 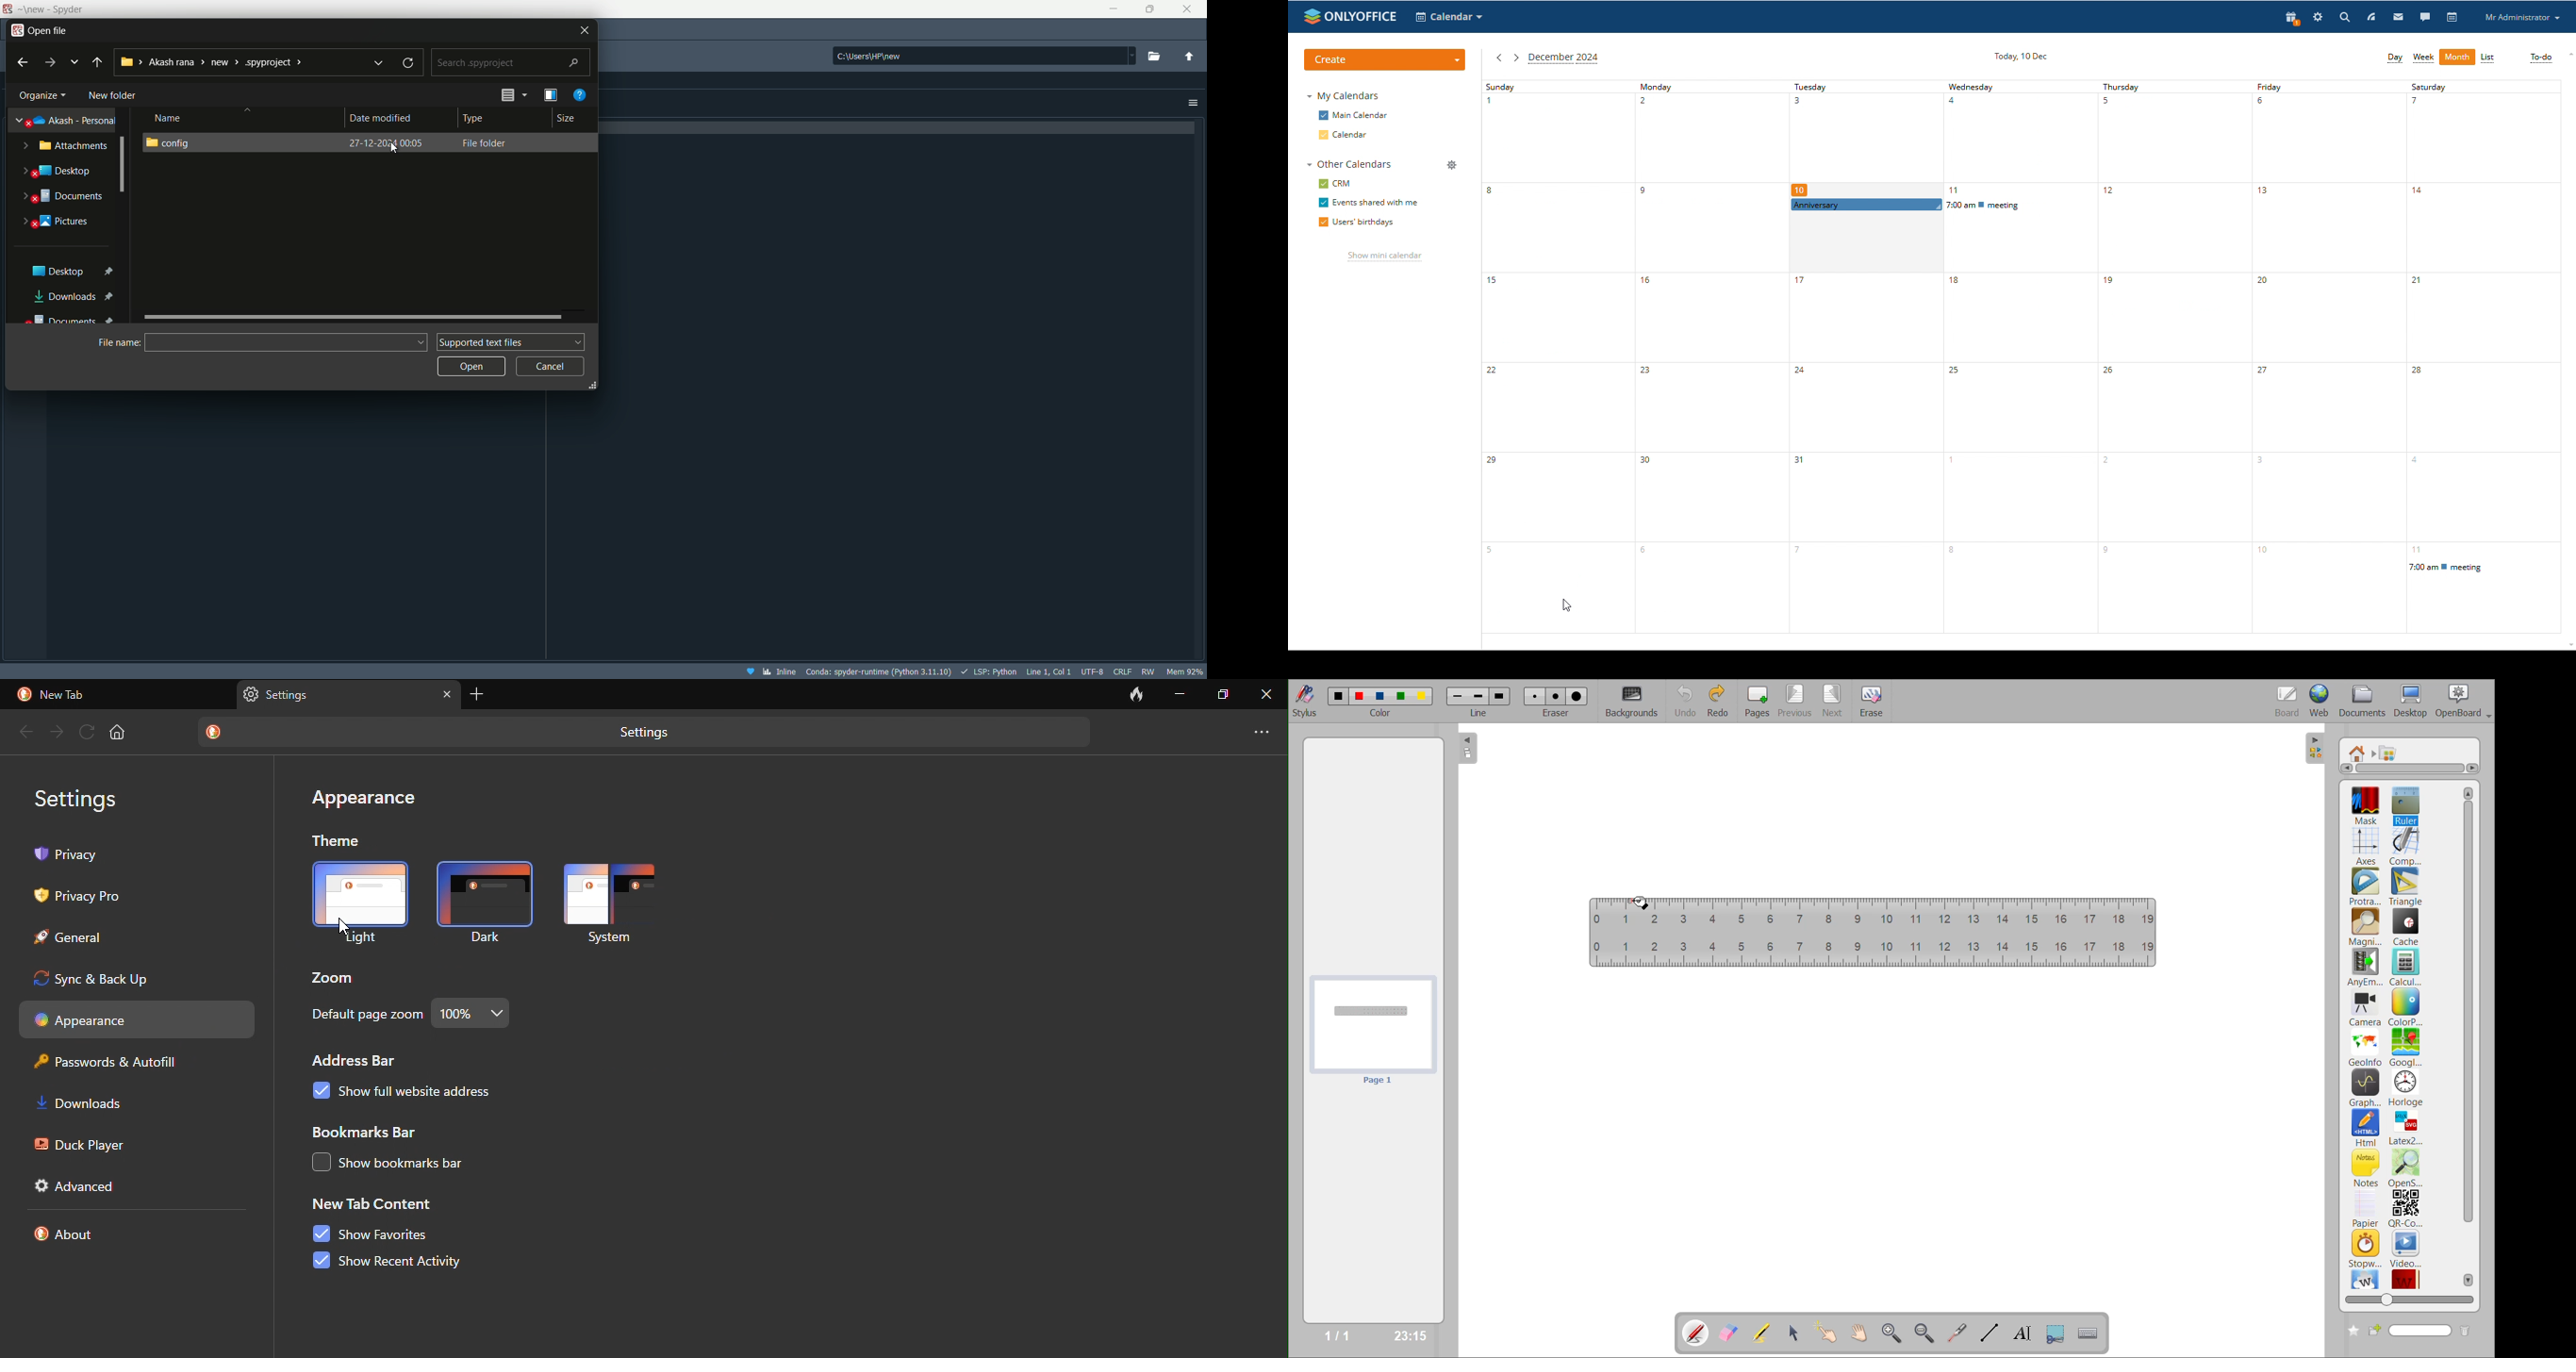 I want to click on change the view, so click(x=513, y=95).